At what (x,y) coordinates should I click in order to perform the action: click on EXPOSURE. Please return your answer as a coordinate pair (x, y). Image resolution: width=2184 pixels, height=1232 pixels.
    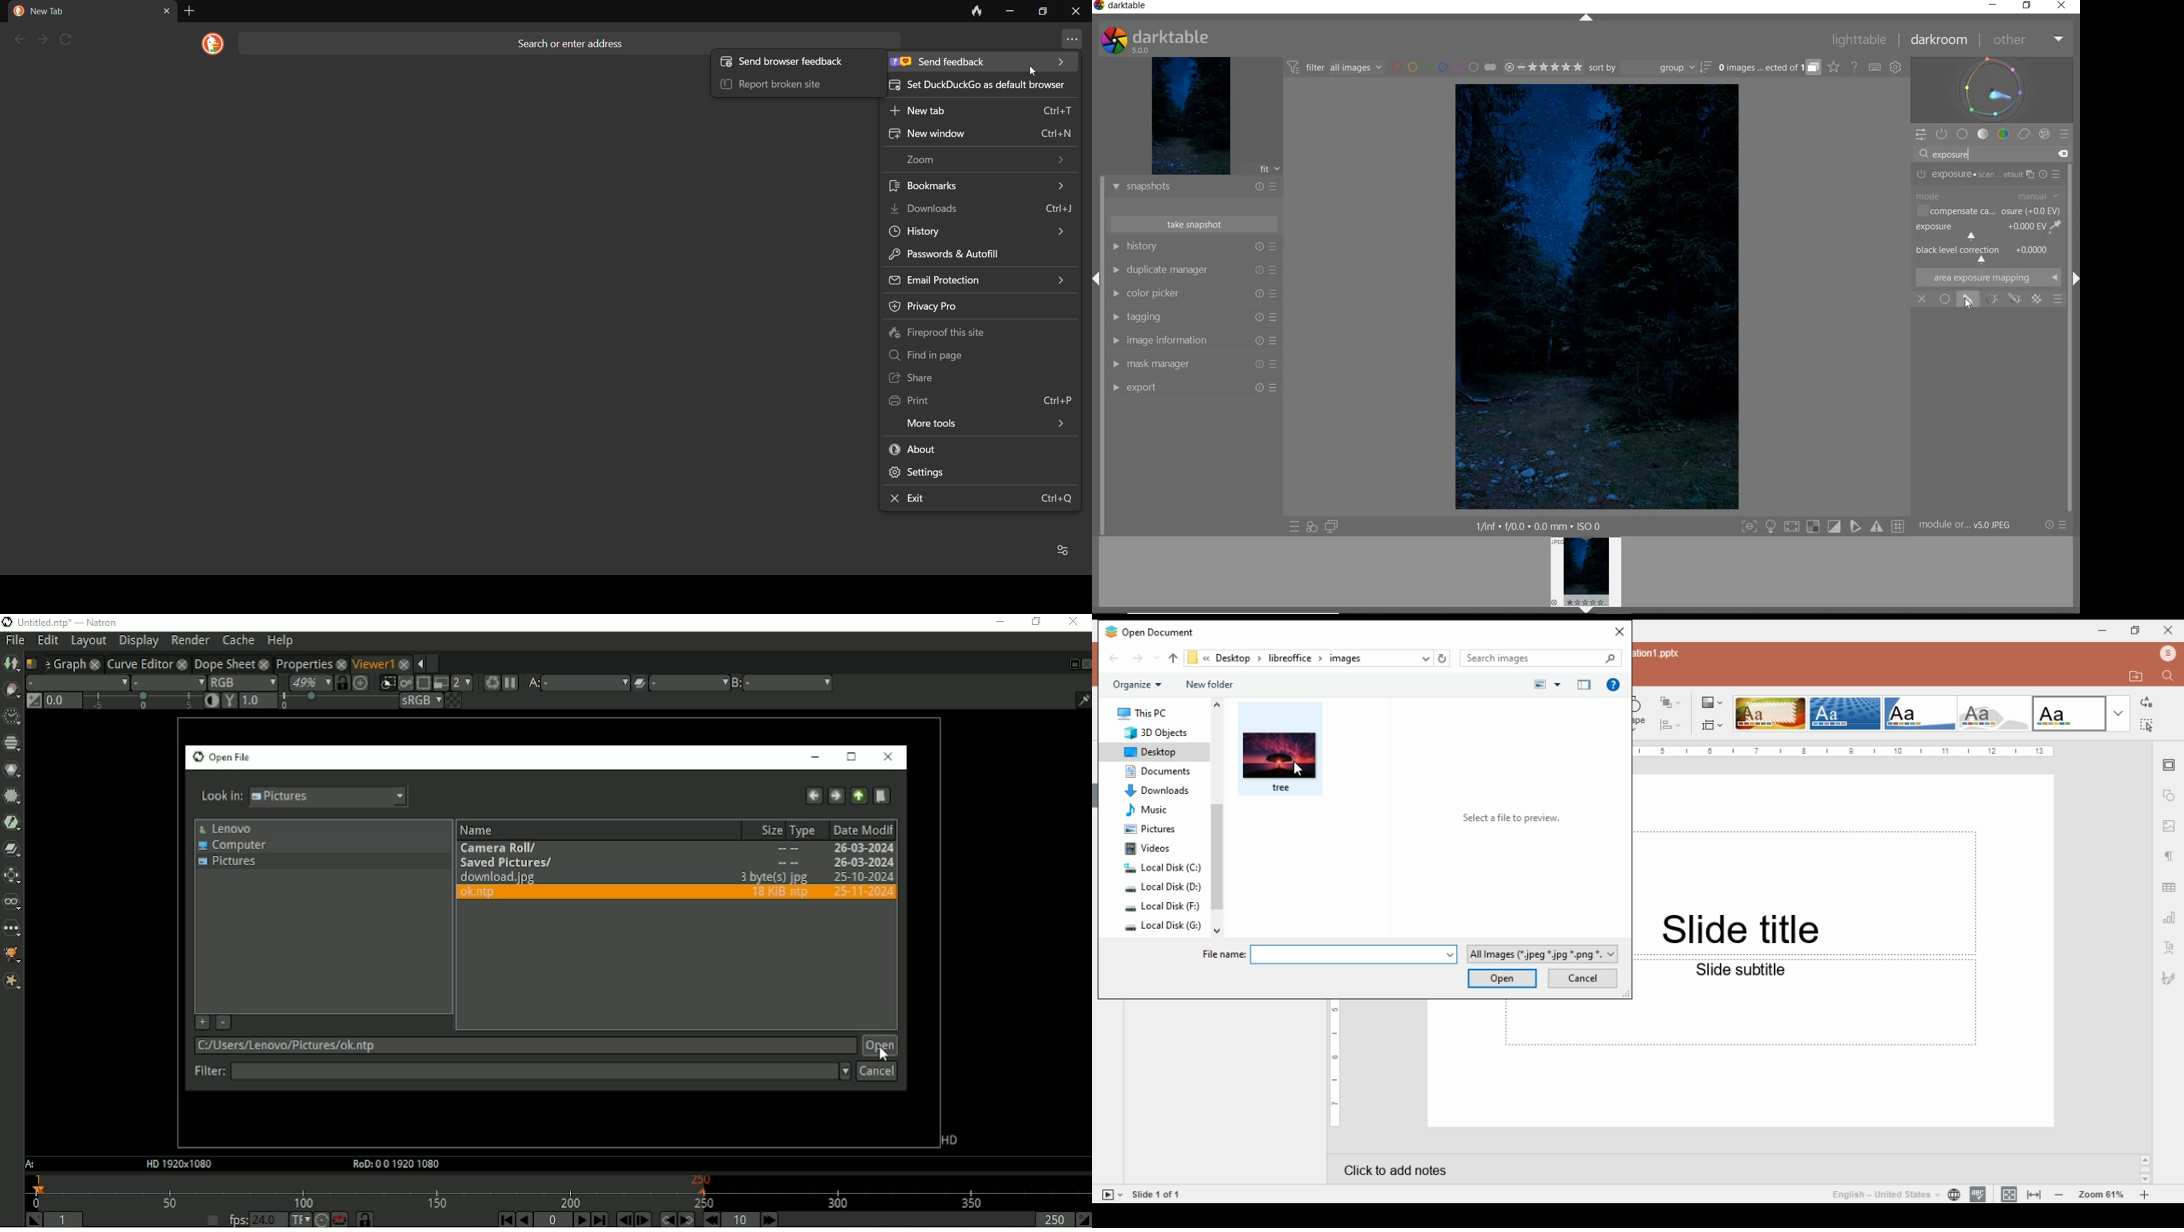
    Looking at the image, I should click on (1987, 229).